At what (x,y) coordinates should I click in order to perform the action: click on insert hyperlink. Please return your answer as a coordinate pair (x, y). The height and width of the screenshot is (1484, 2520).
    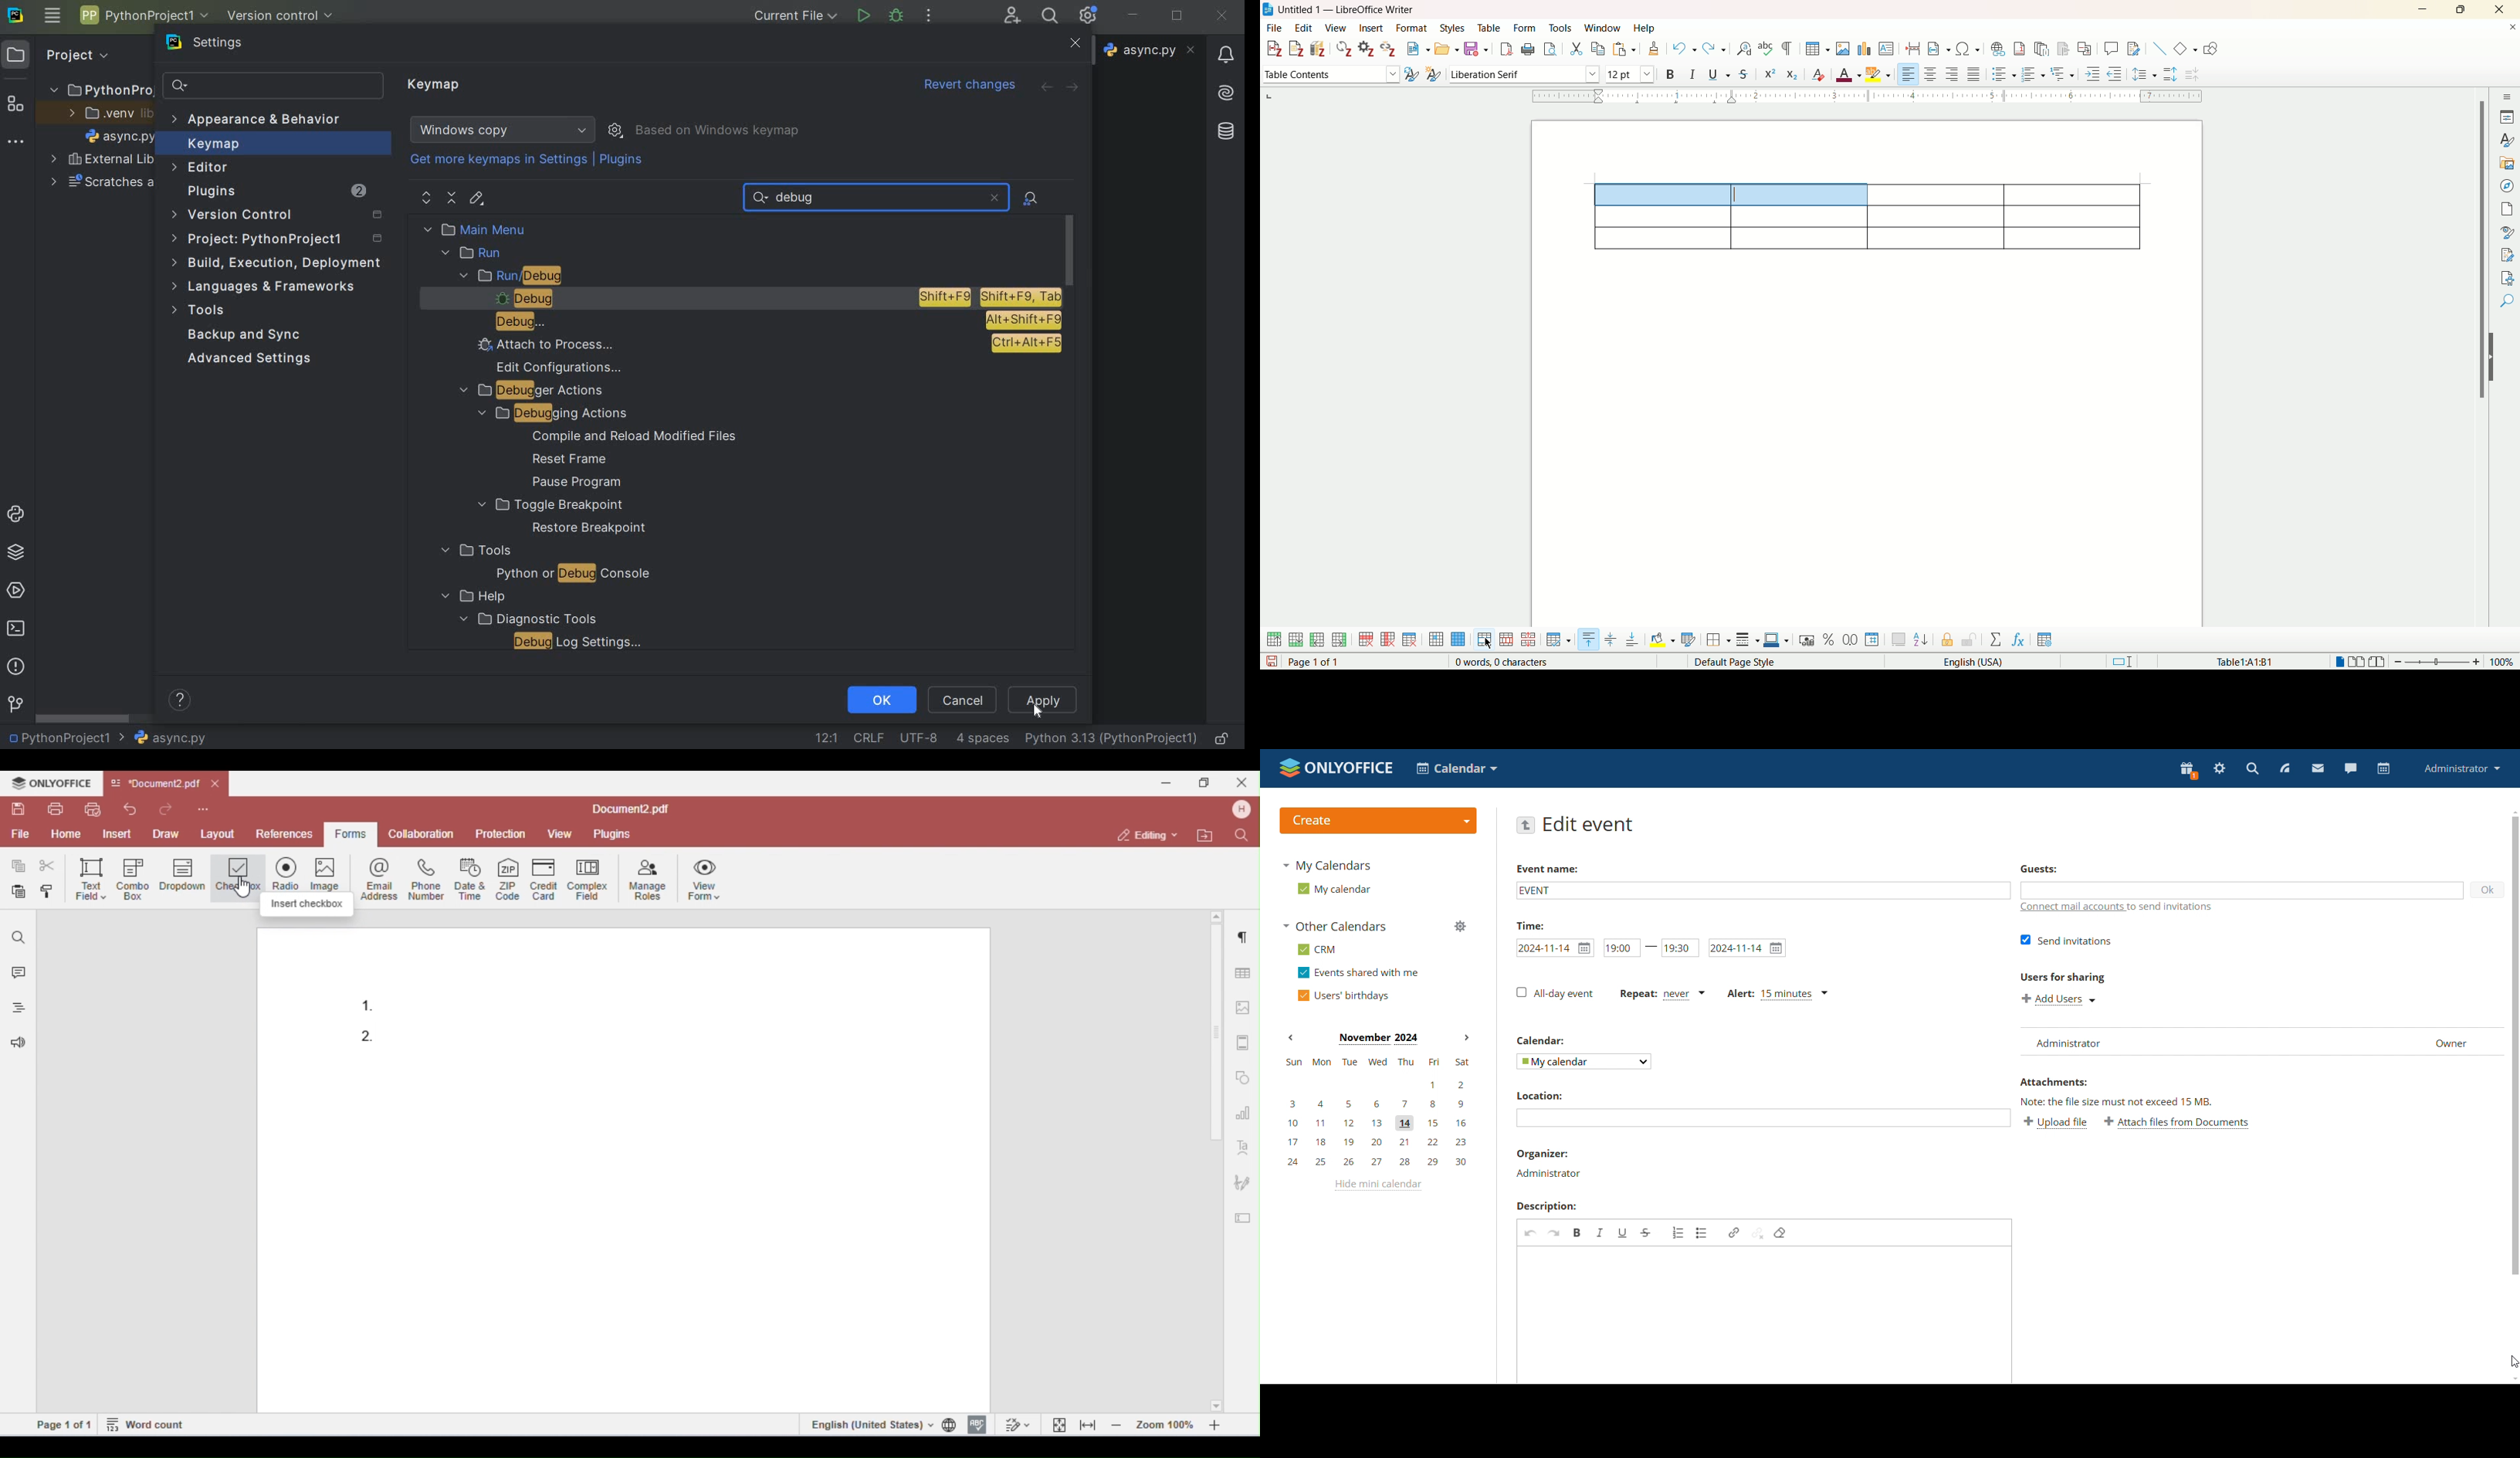
    Looking at the image, I should click on (1997, 50).